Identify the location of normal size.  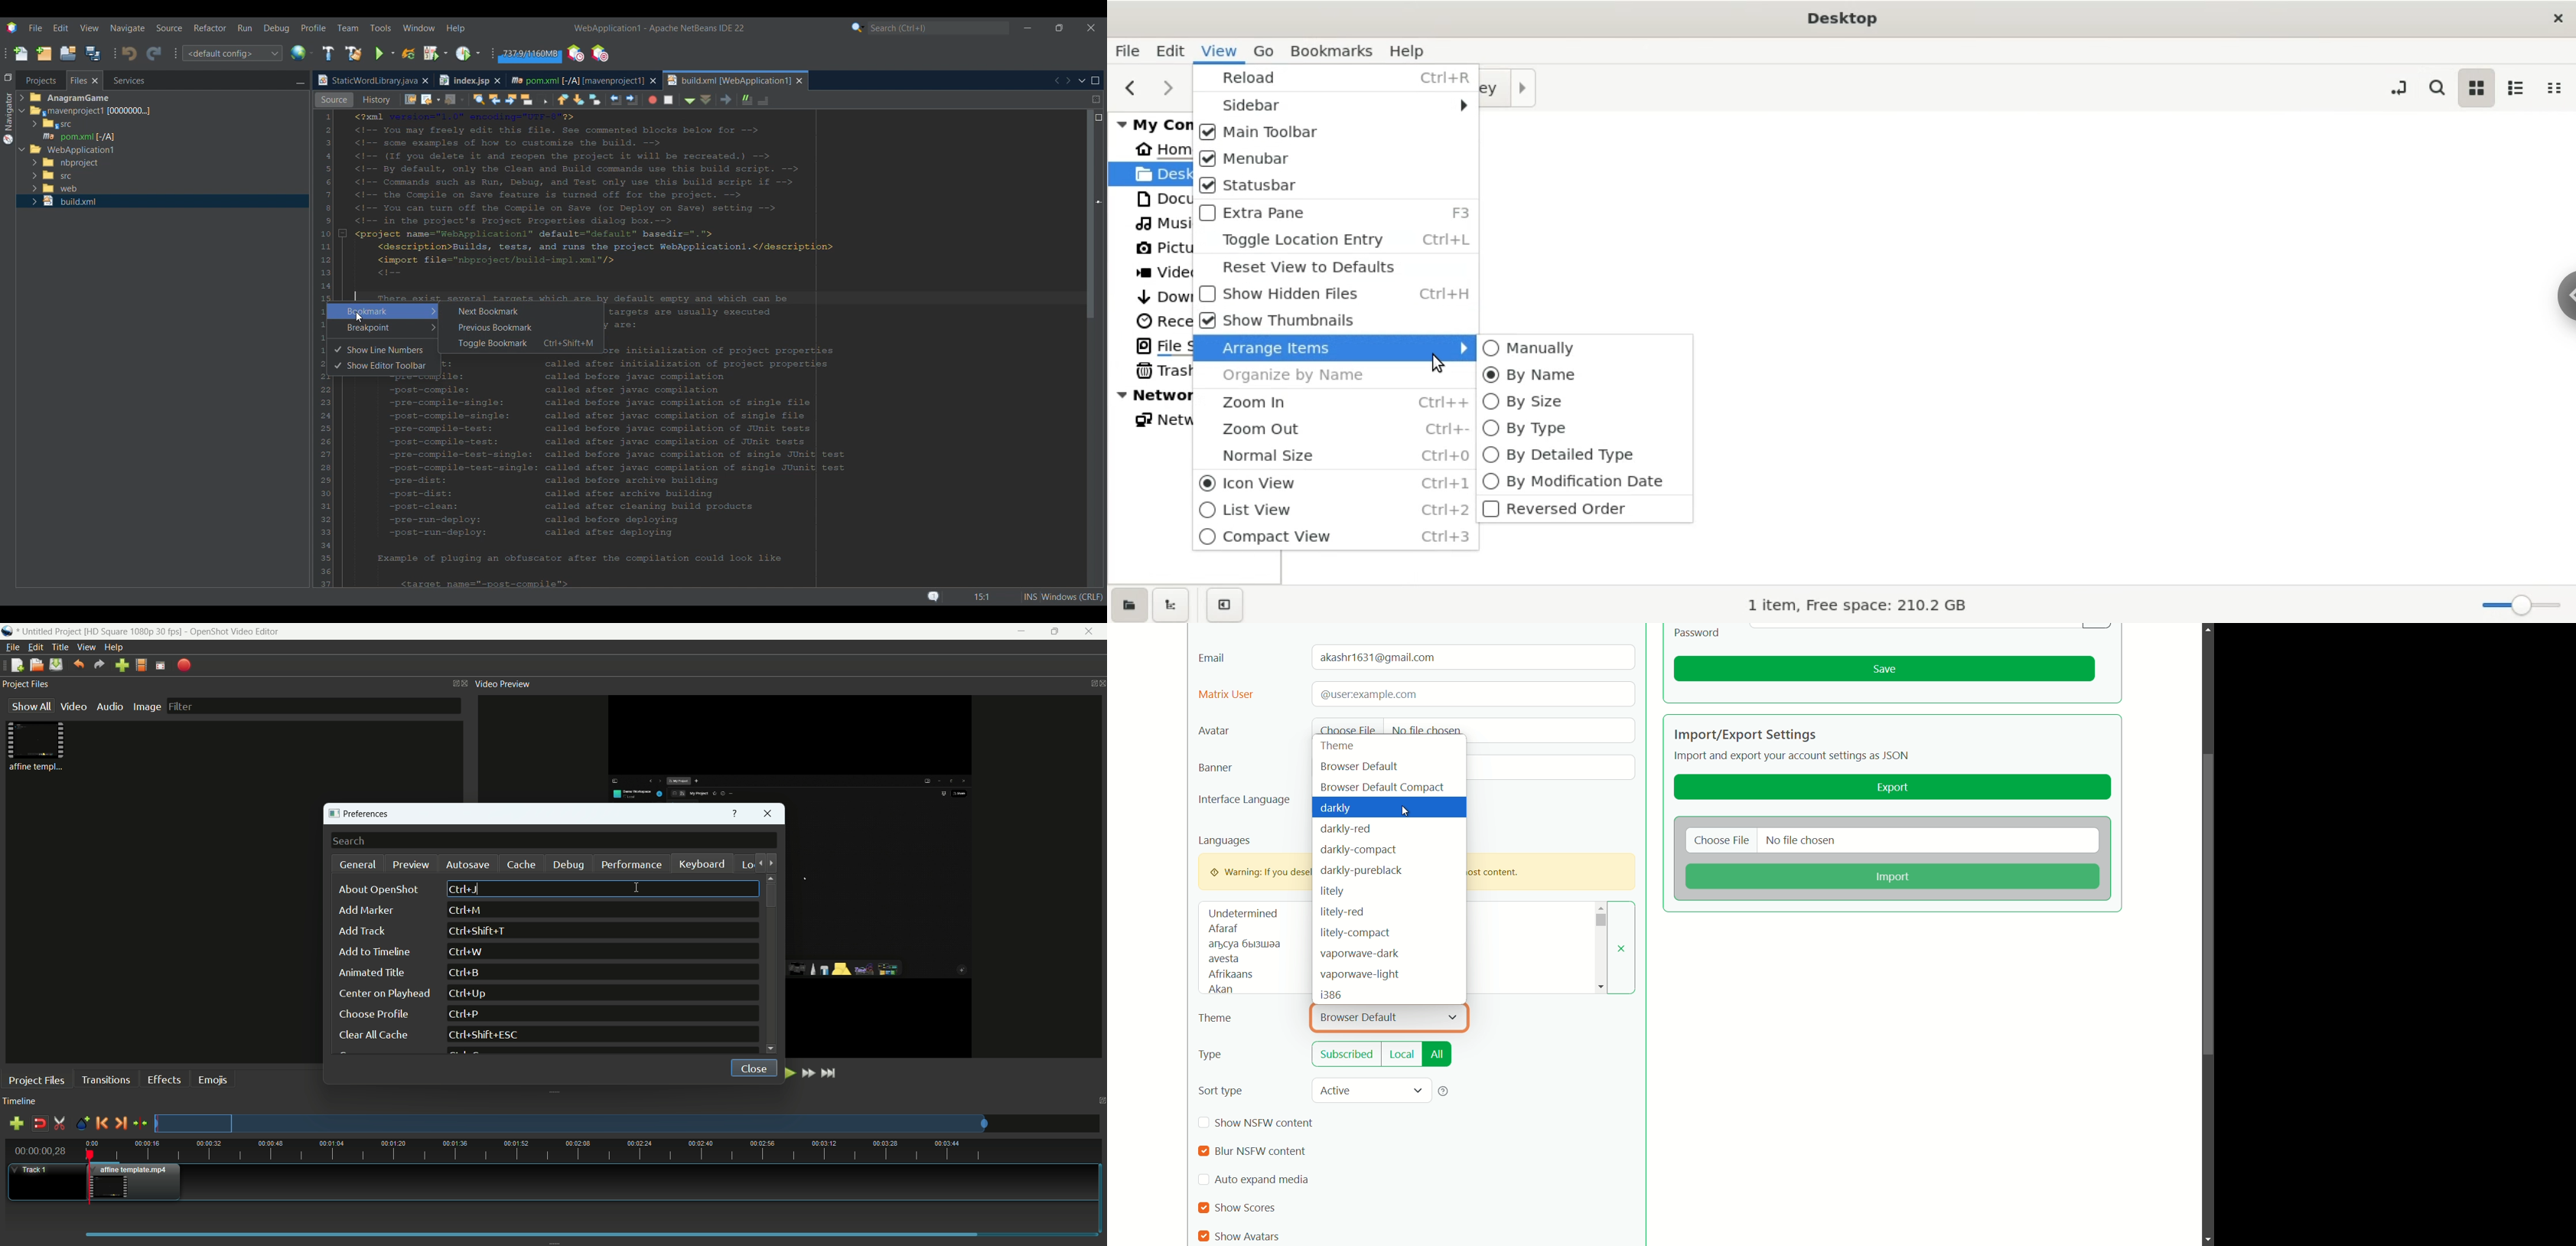
(1330, 459).